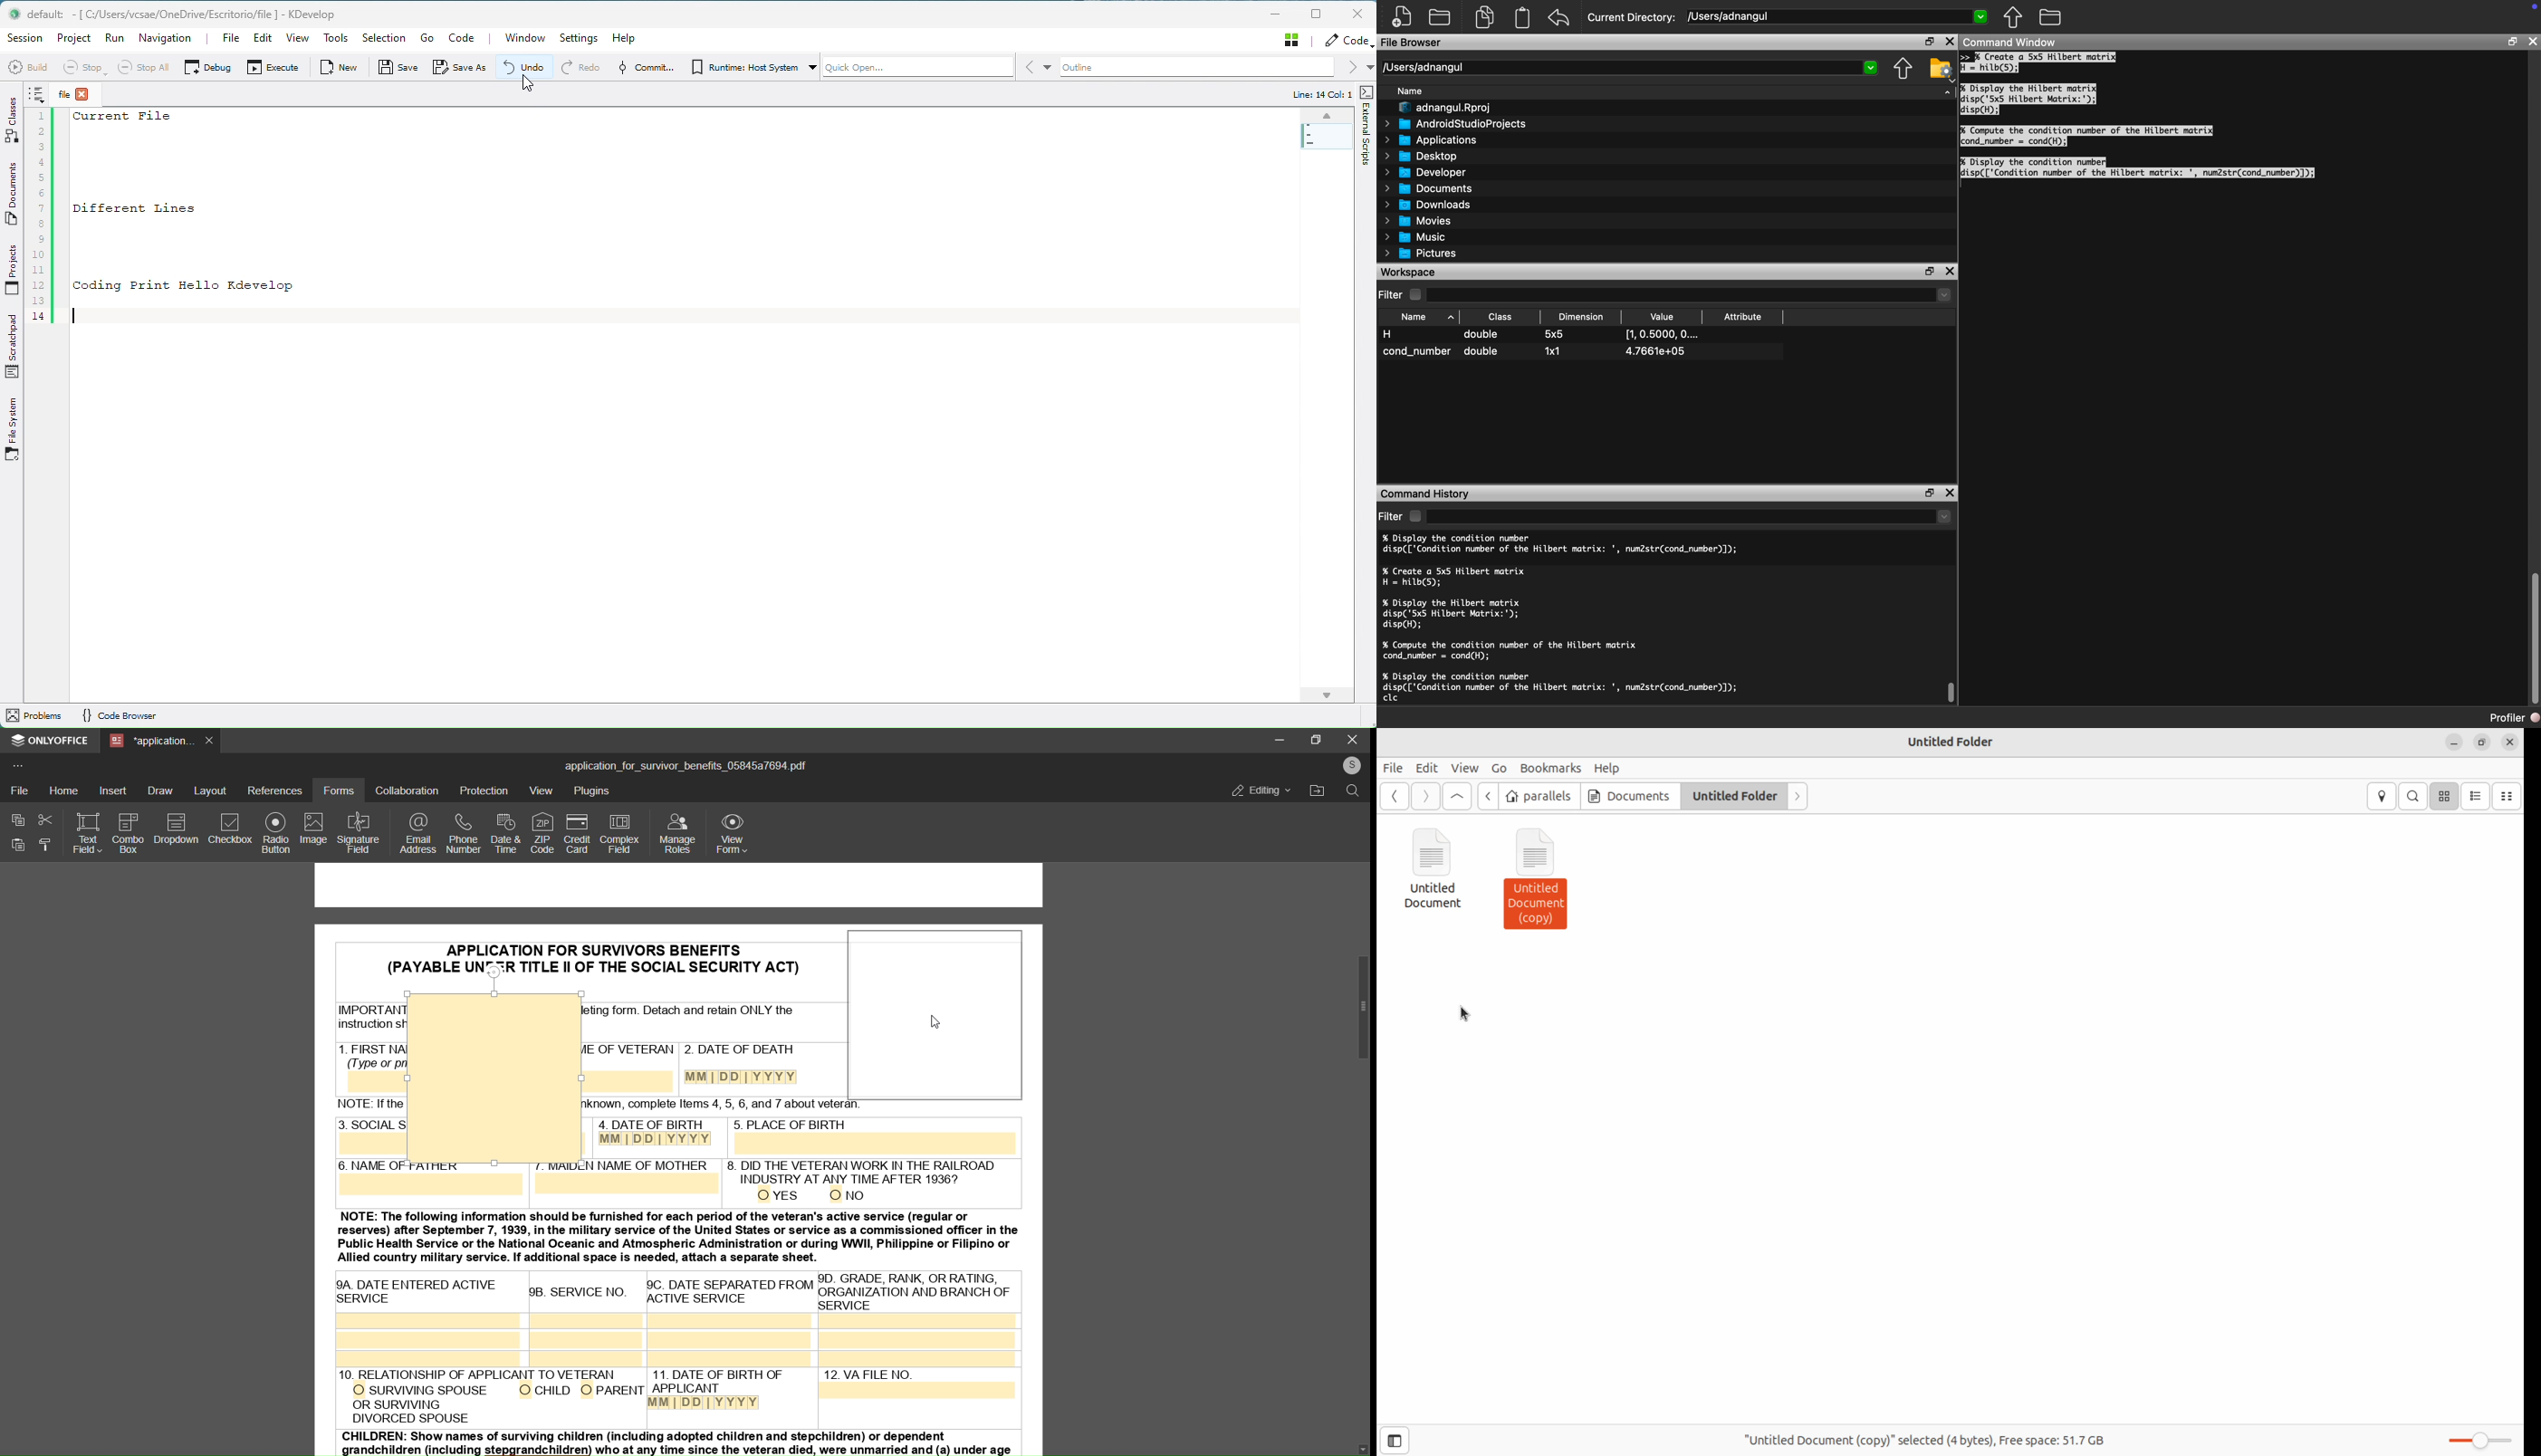 This screenshot has width=2548, height=1456. Describe the element at coordinates (2533, 42) in the screenshot. I see `Close` at that location.